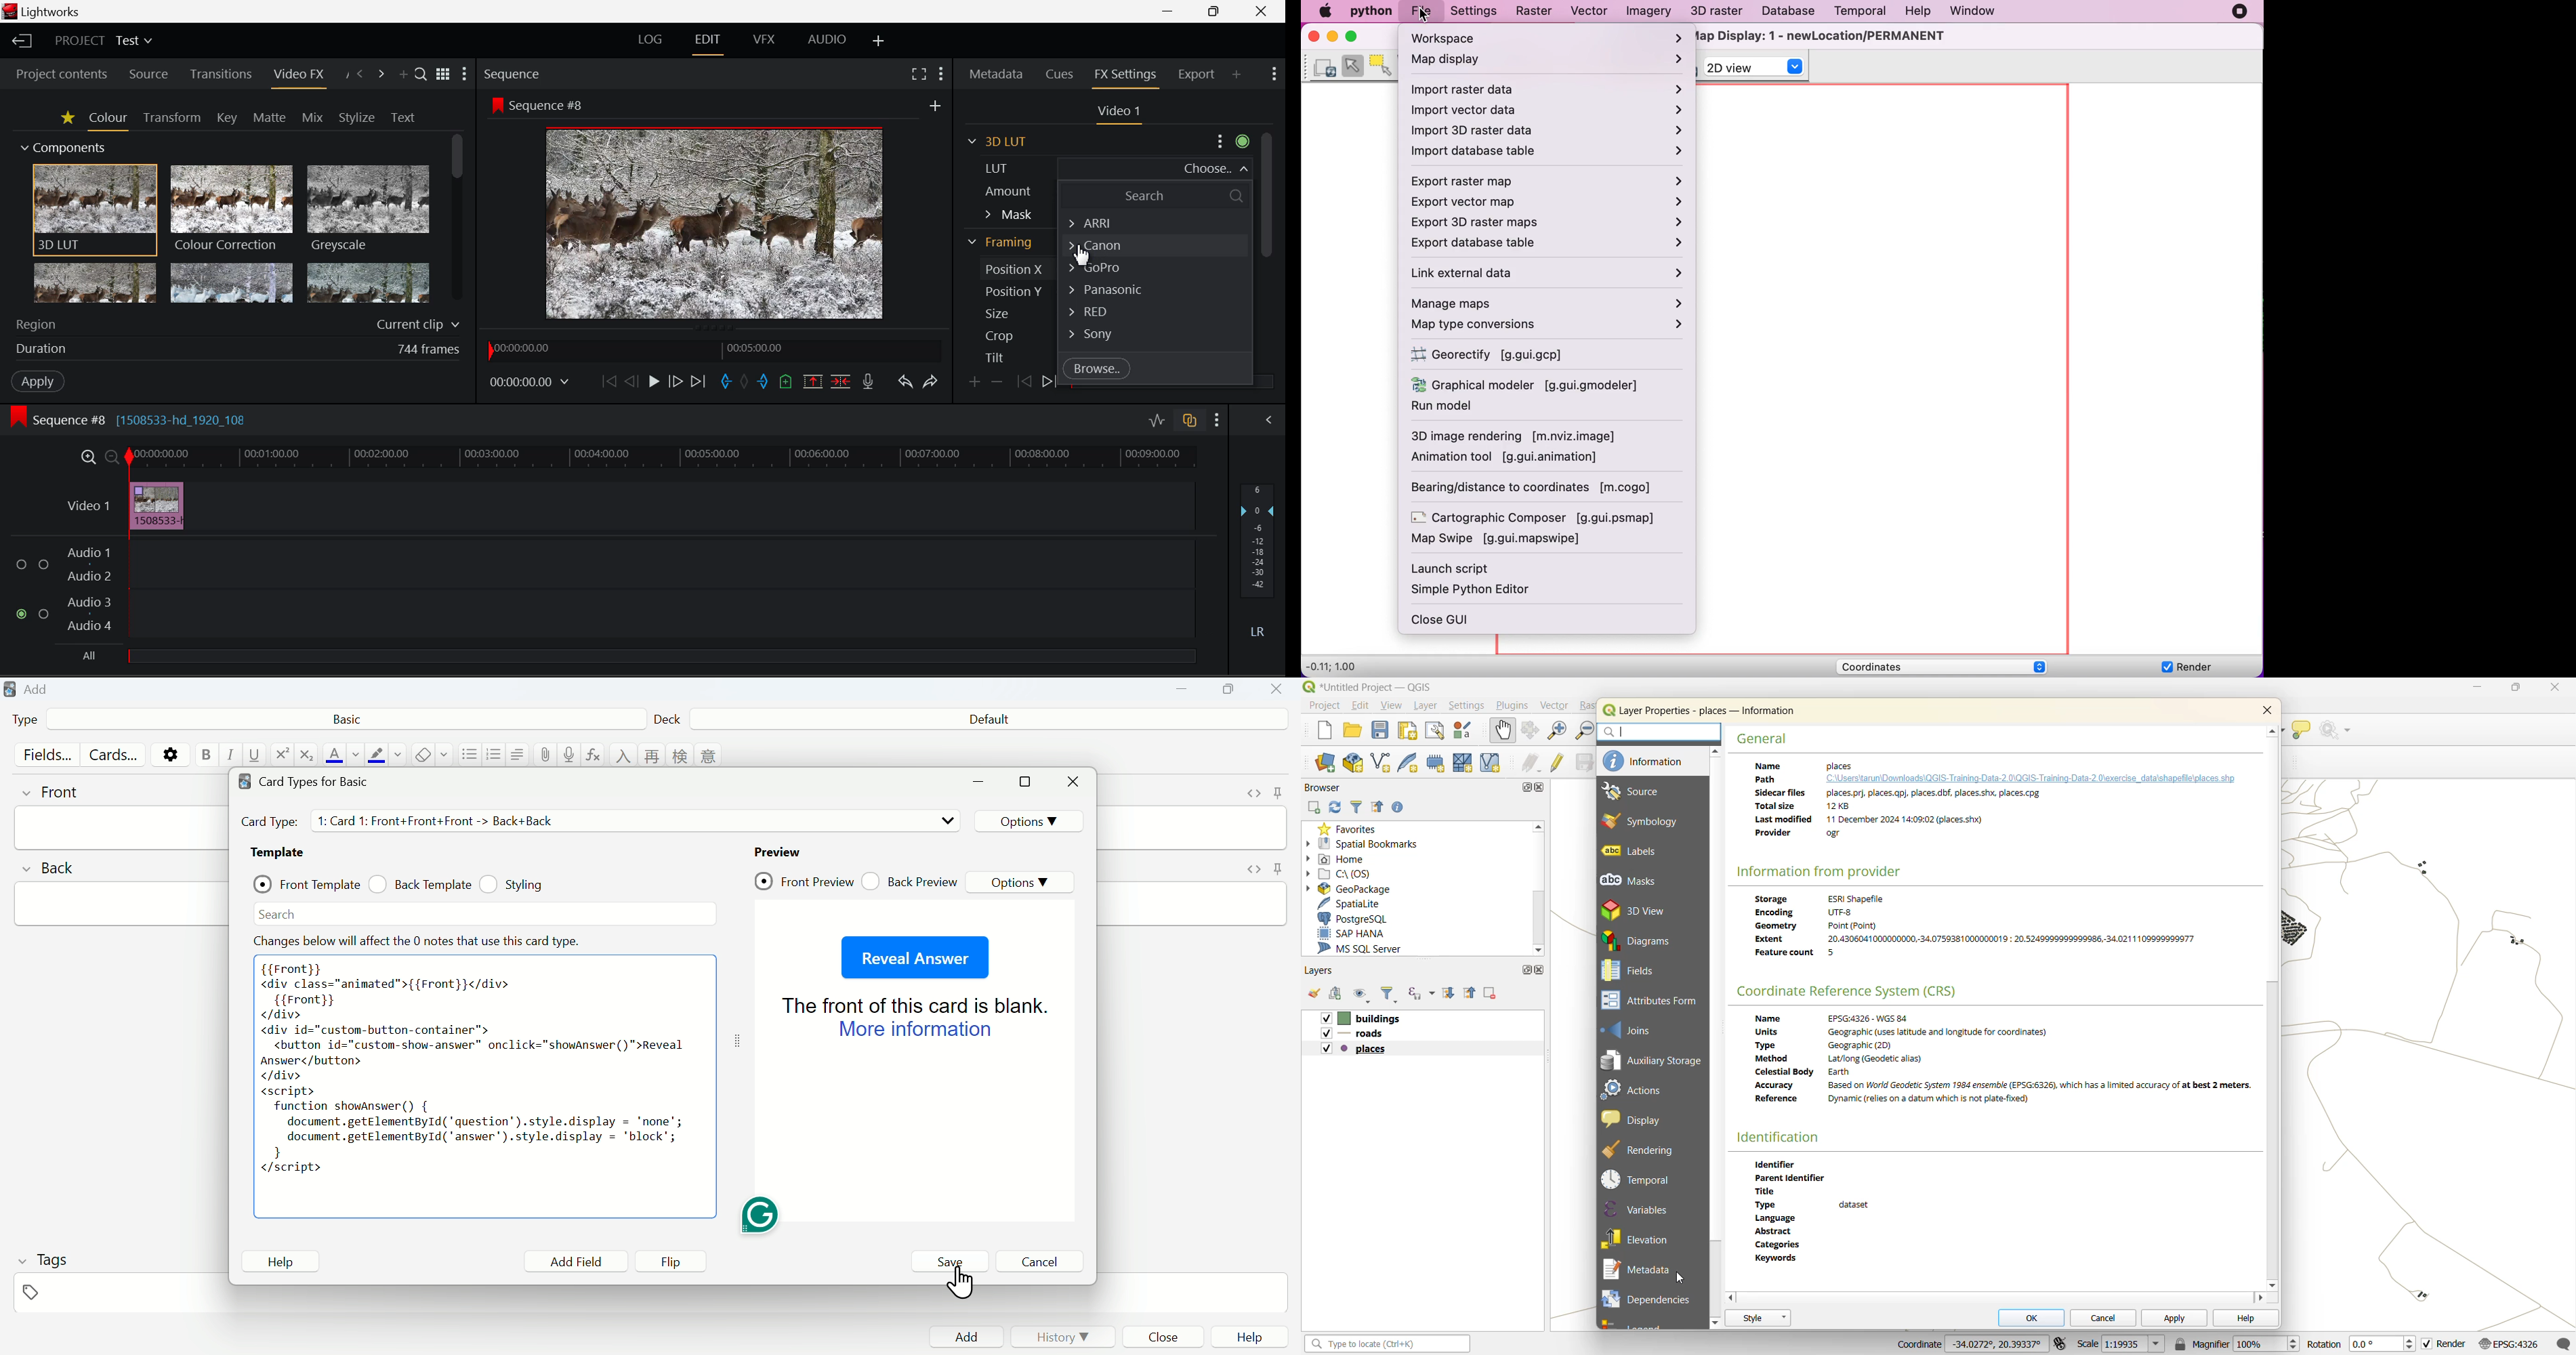  What do you see at coordinates (545, 755) in the screenshot?
I see `attach pictures/audio/video` at bounding box center [545, 755].